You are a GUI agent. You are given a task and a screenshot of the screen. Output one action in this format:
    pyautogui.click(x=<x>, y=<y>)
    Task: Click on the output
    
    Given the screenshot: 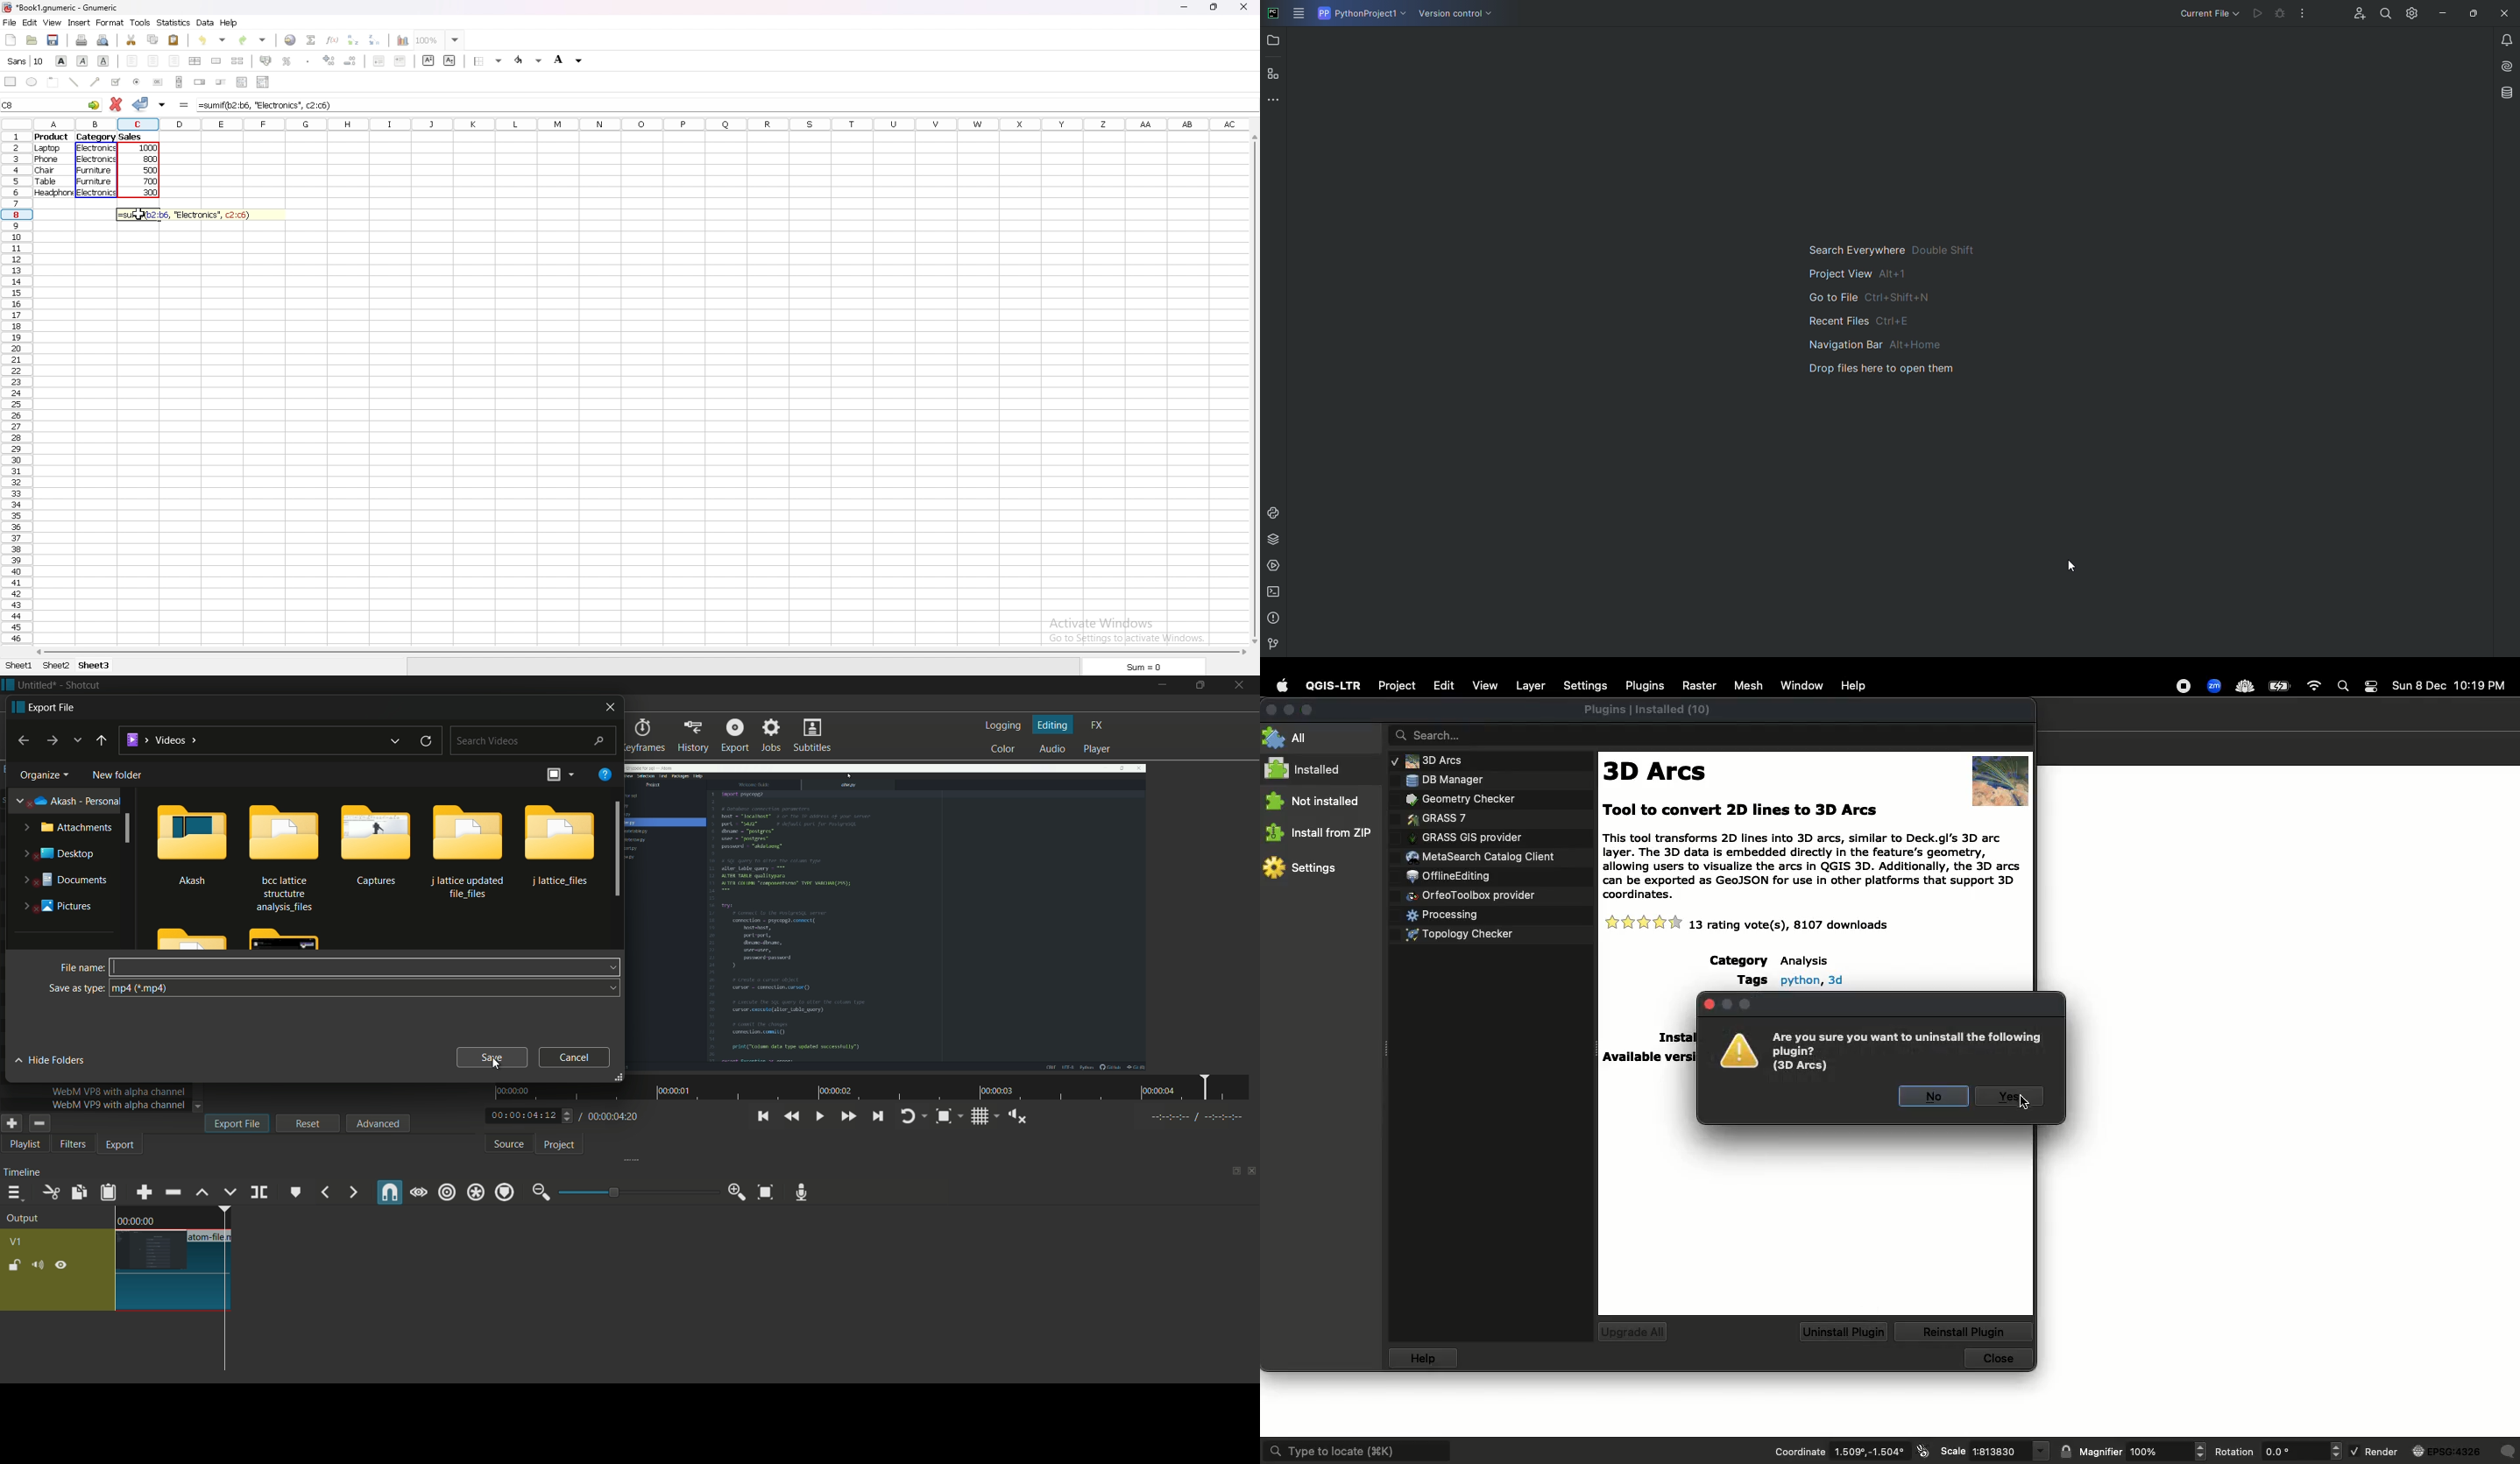 What is the action you would take?
    pyautogui.click(x=26, y=1219)
    